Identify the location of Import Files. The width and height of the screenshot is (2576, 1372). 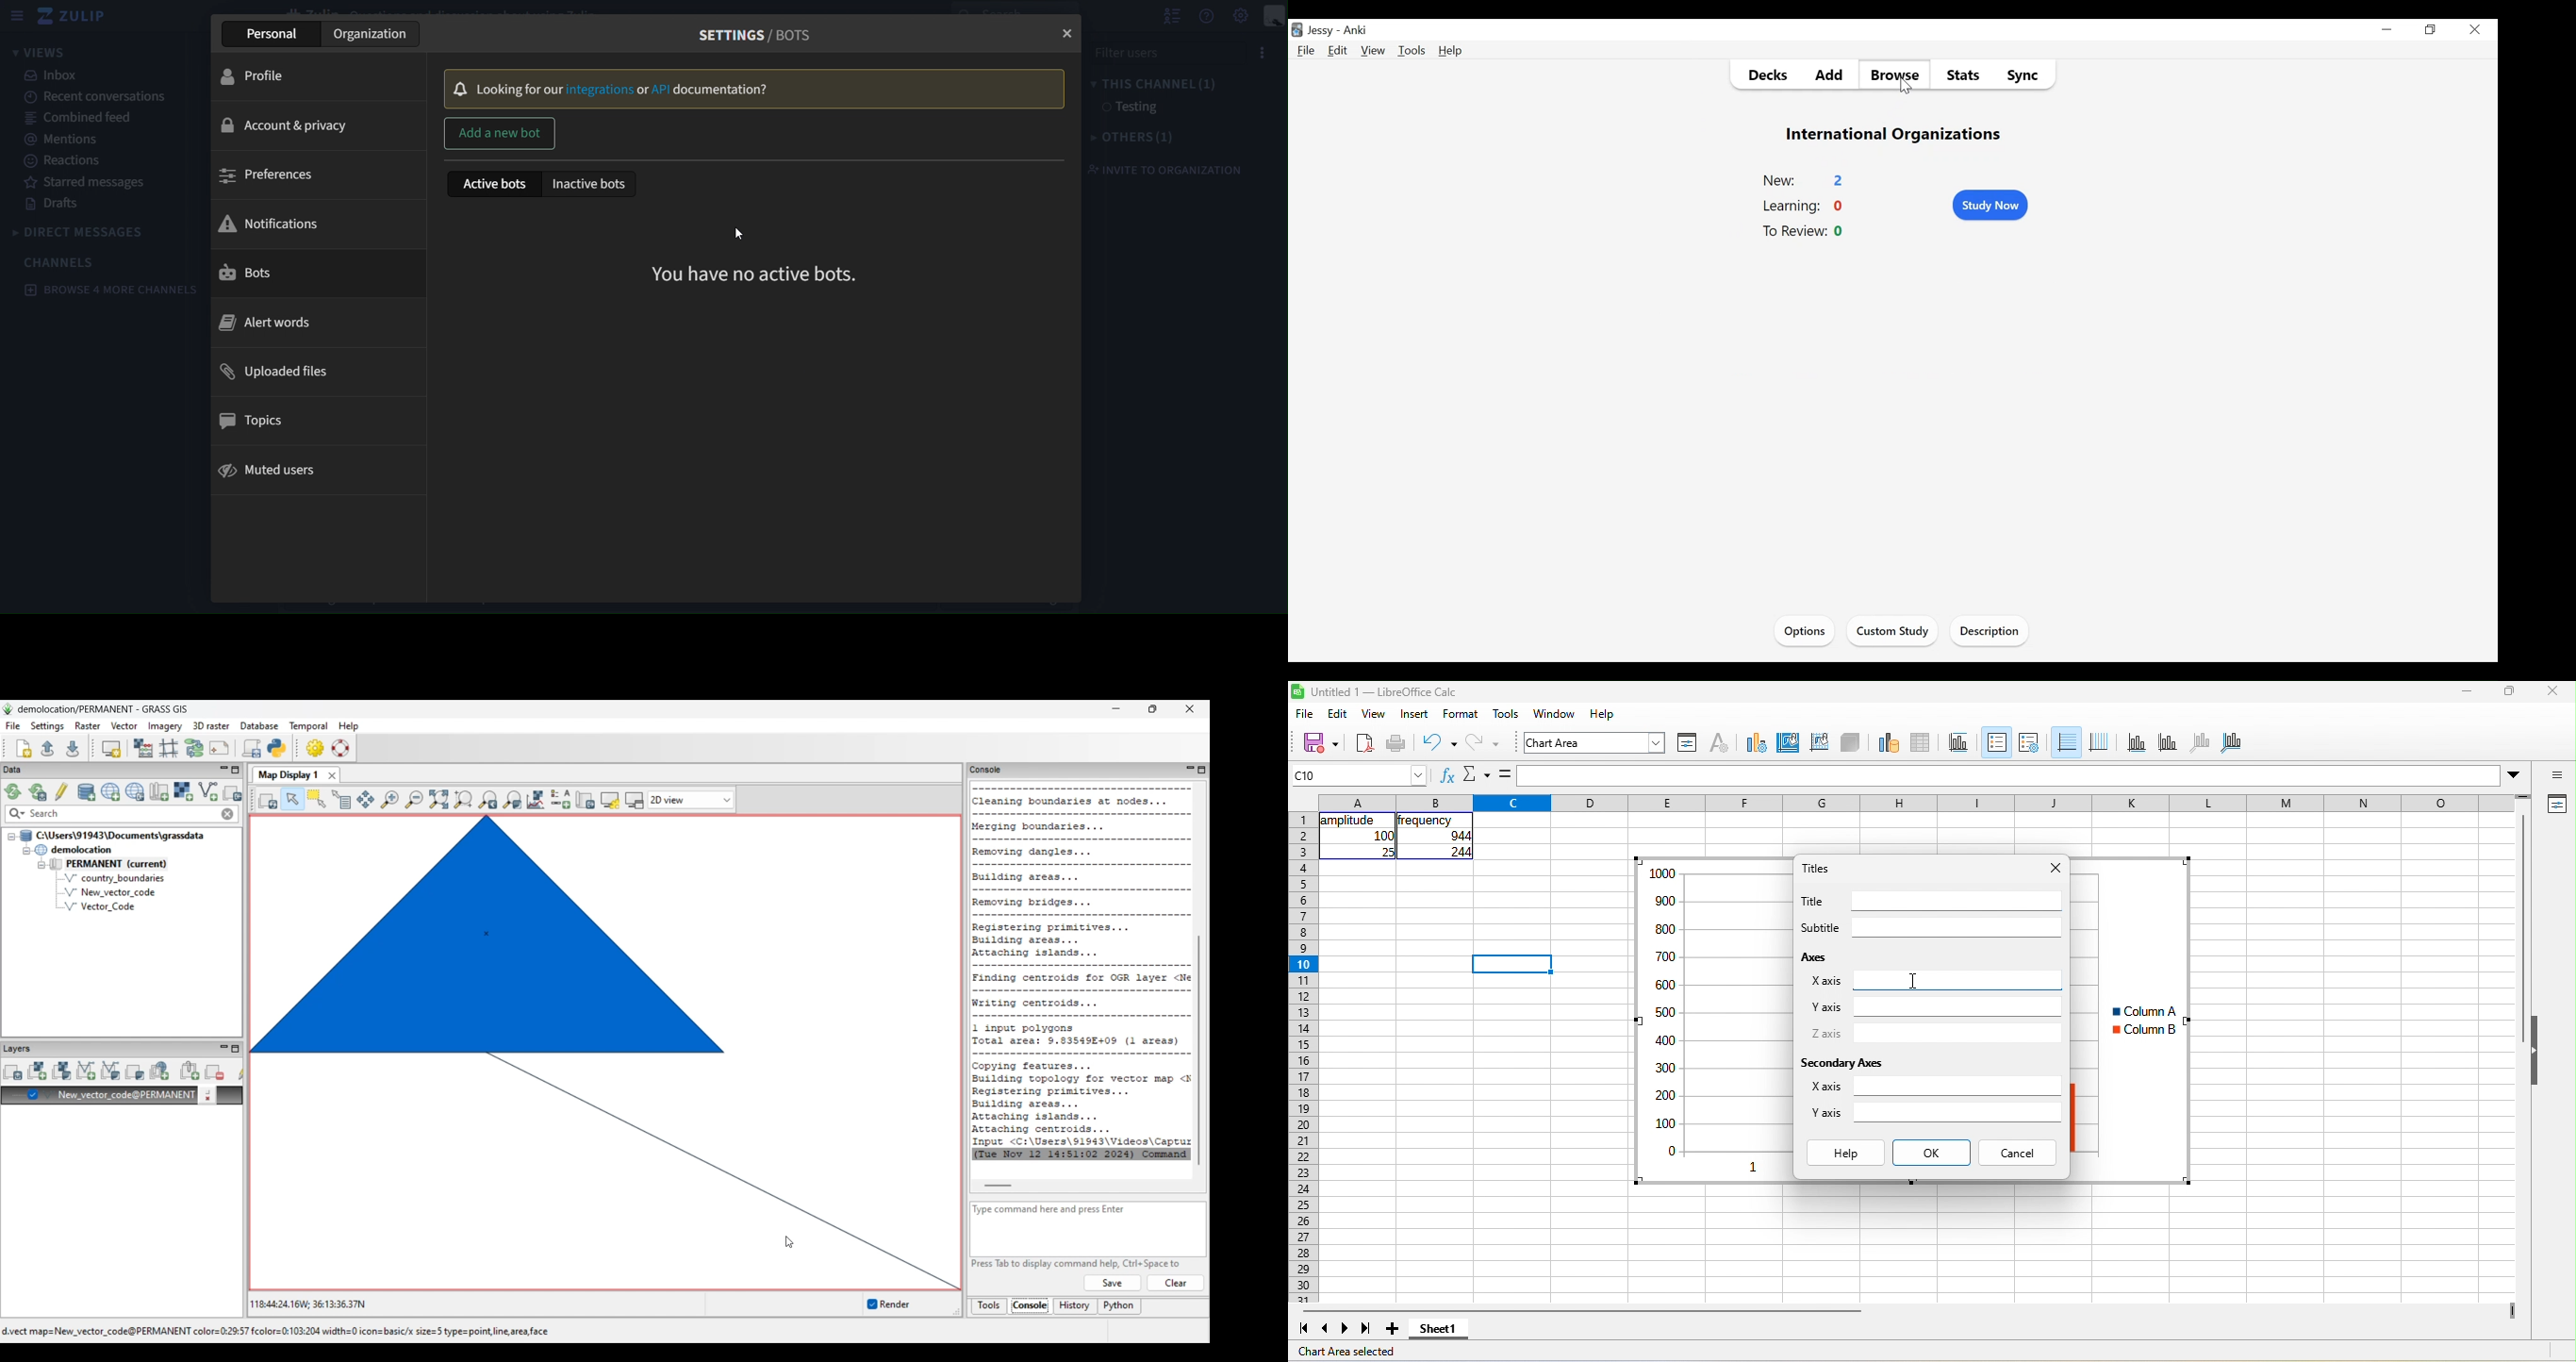
(1993, 633).